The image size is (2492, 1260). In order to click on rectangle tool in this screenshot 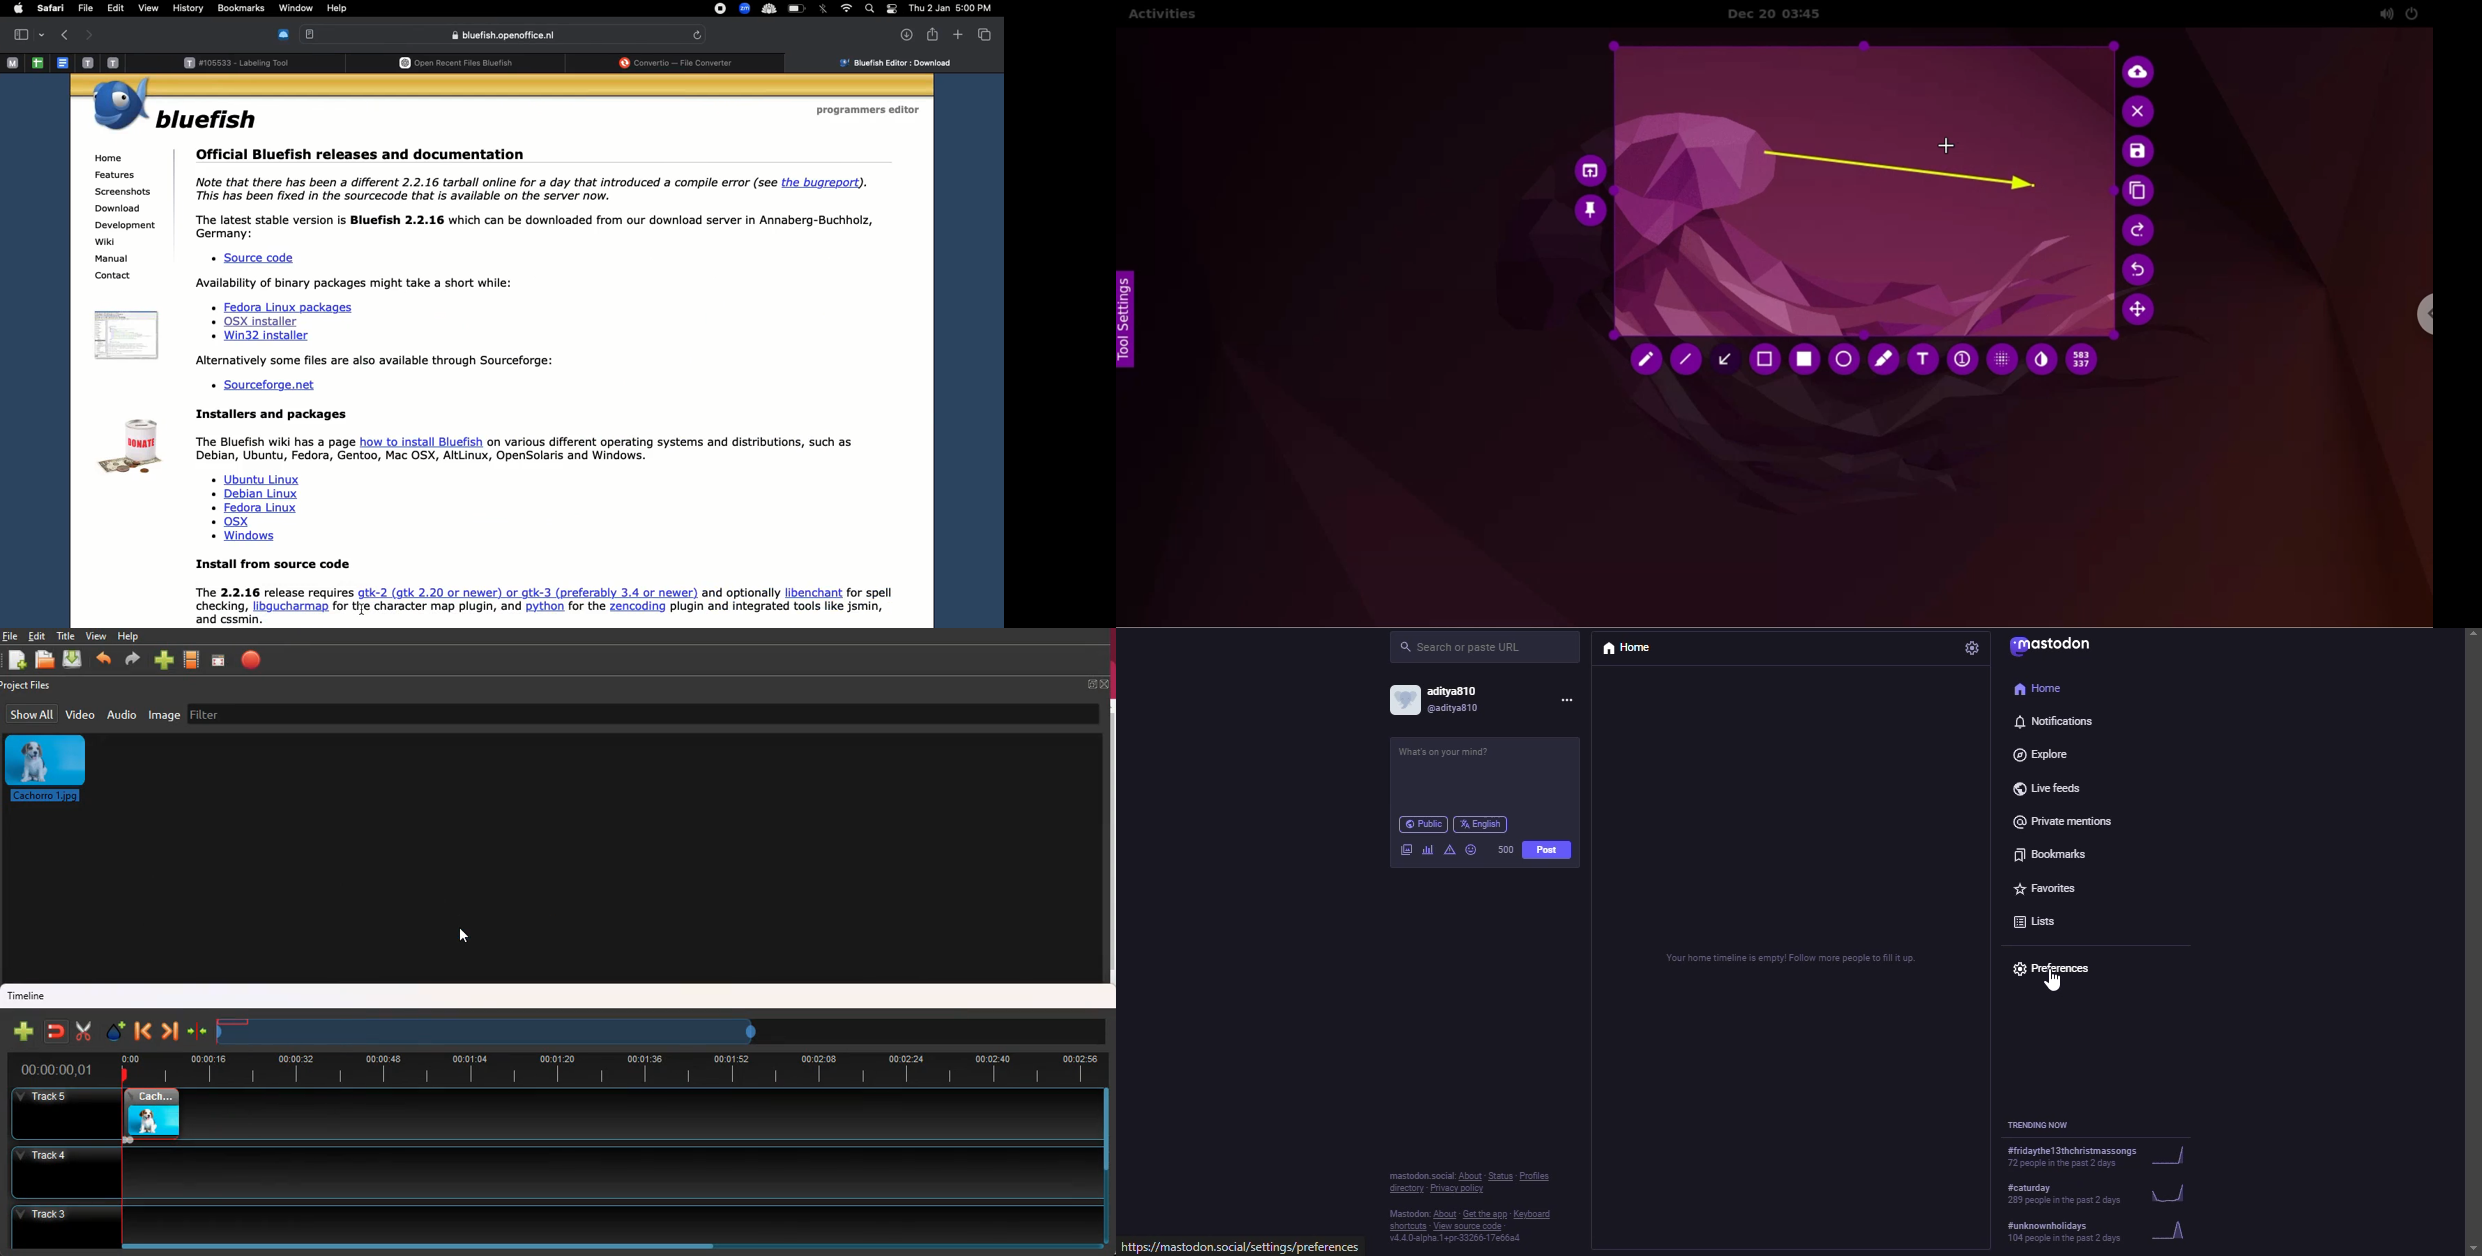, I will do `click(1802, 359)`.